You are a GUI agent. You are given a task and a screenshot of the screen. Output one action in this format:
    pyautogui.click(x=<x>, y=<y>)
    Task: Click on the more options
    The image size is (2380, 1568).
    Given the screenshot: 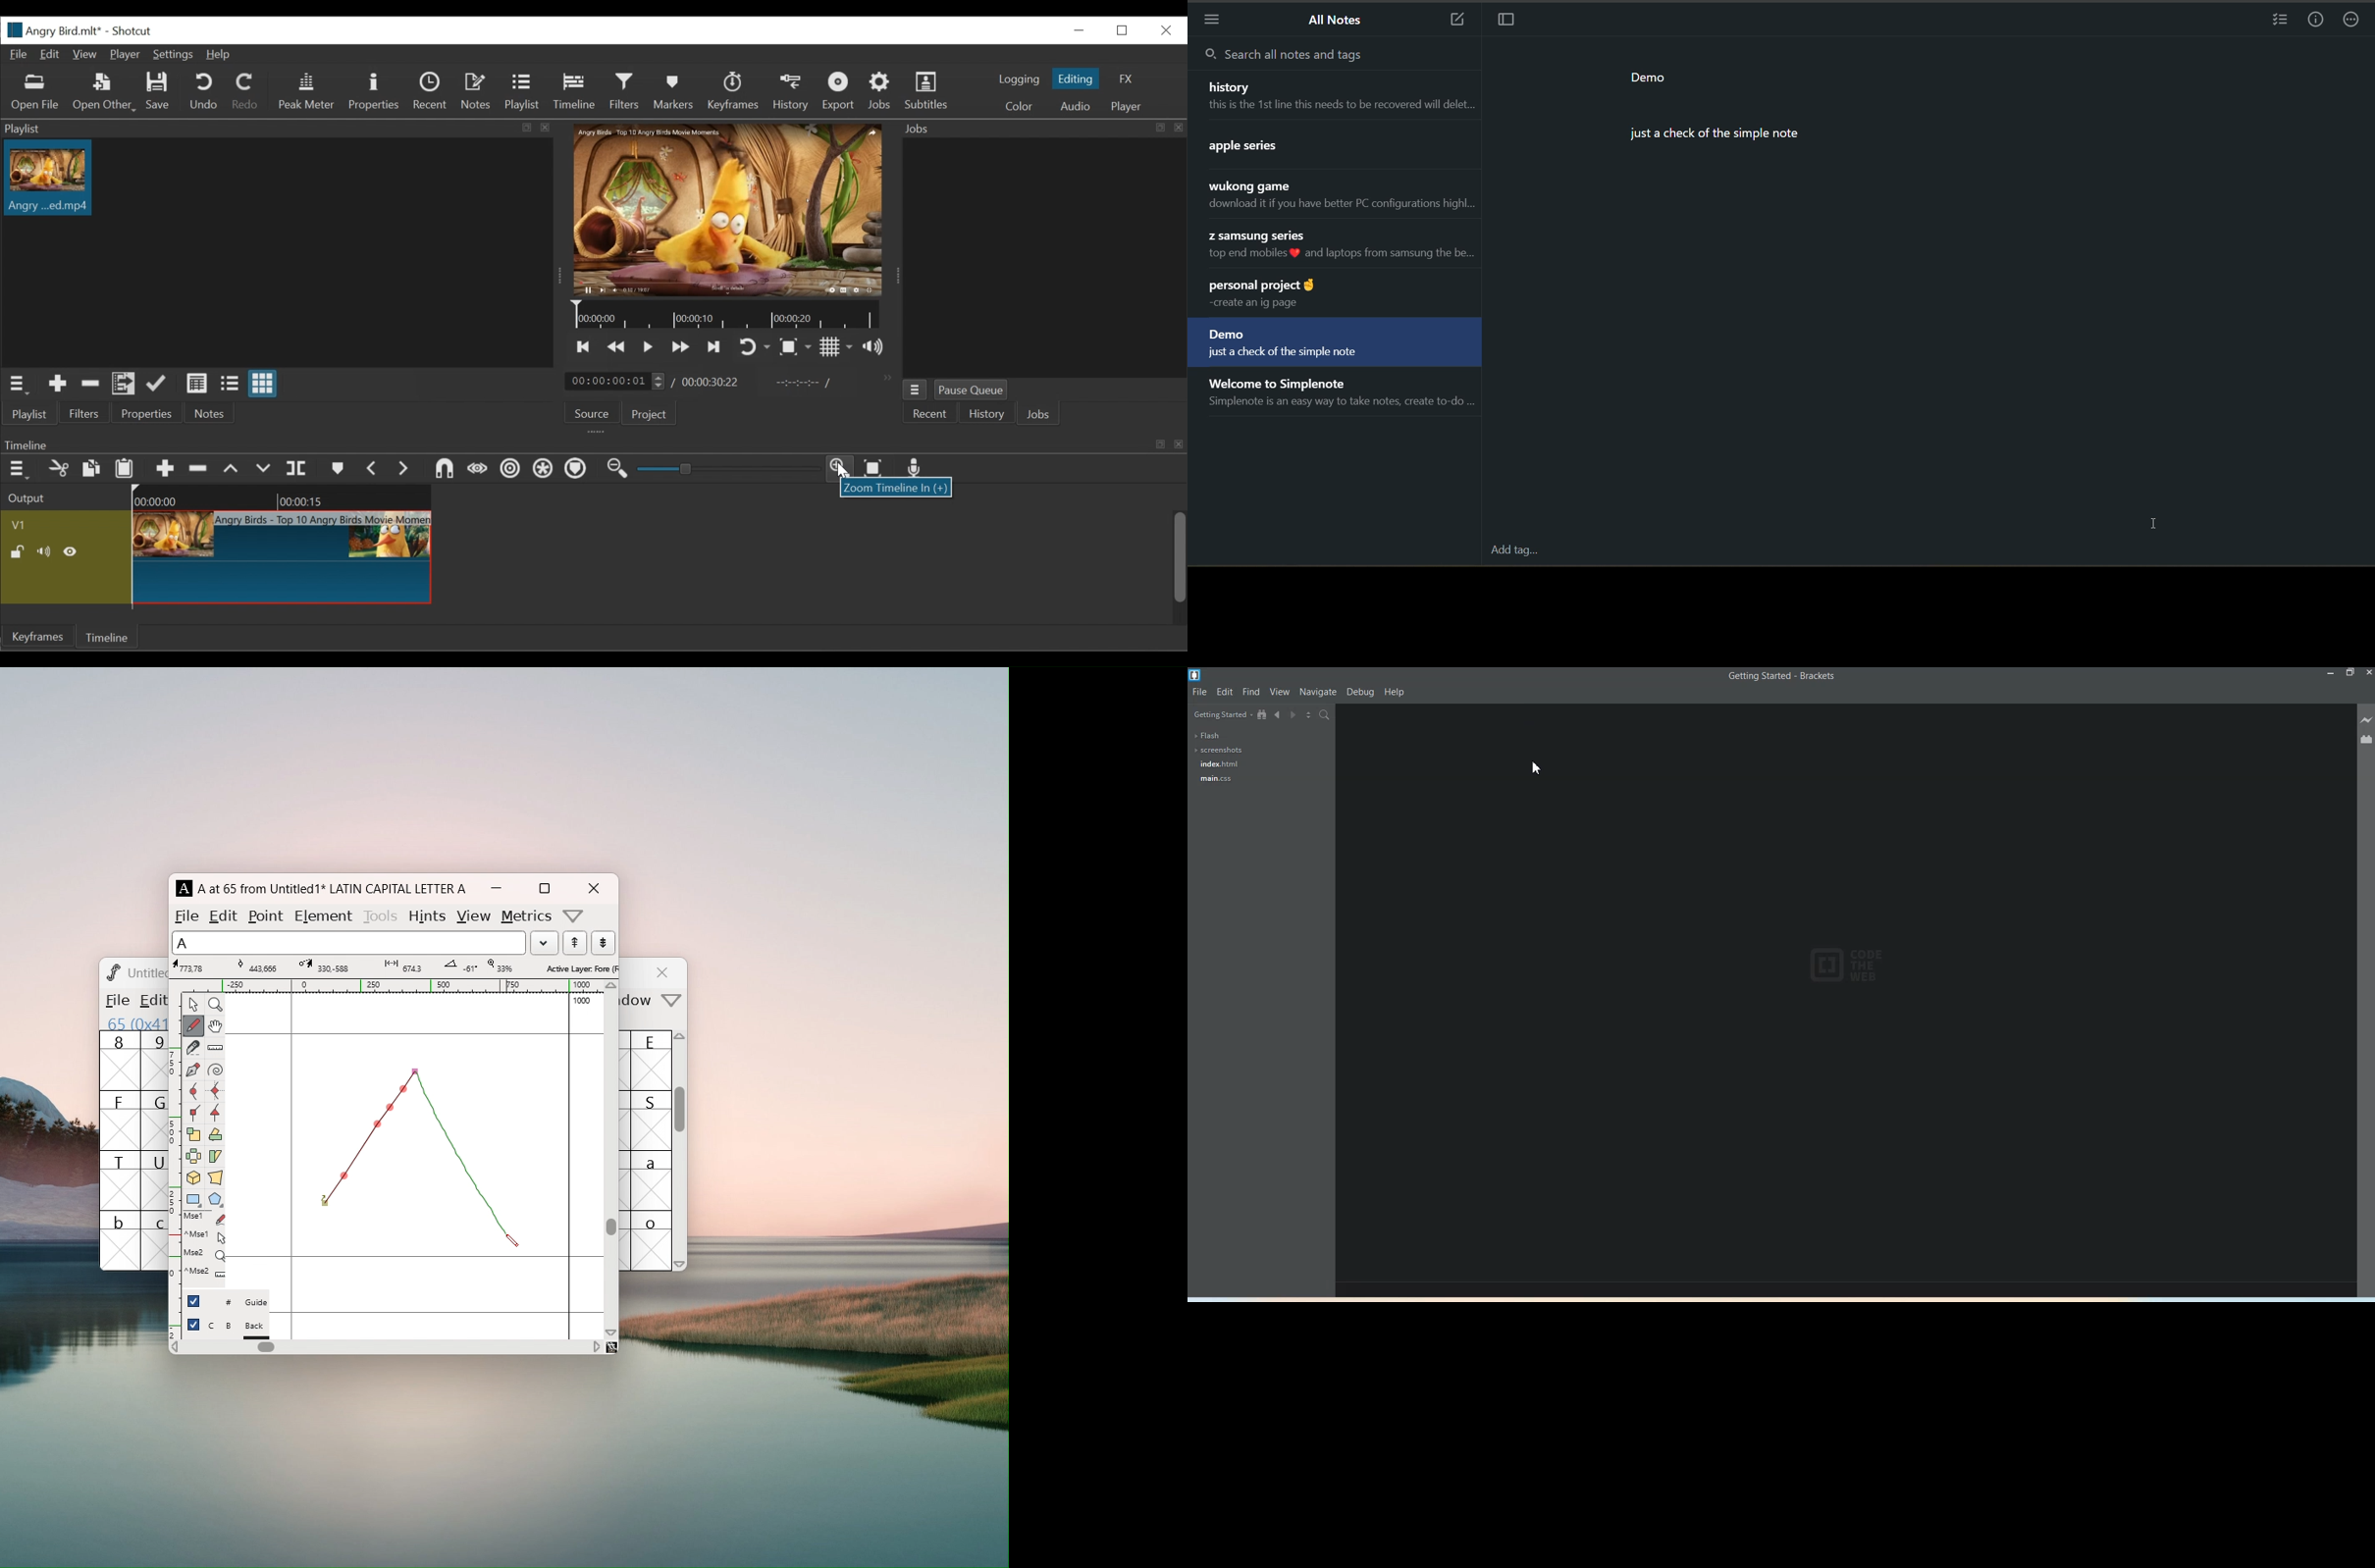 What is the action you would take?
    pyautogui.click(x=574, y=916)
    